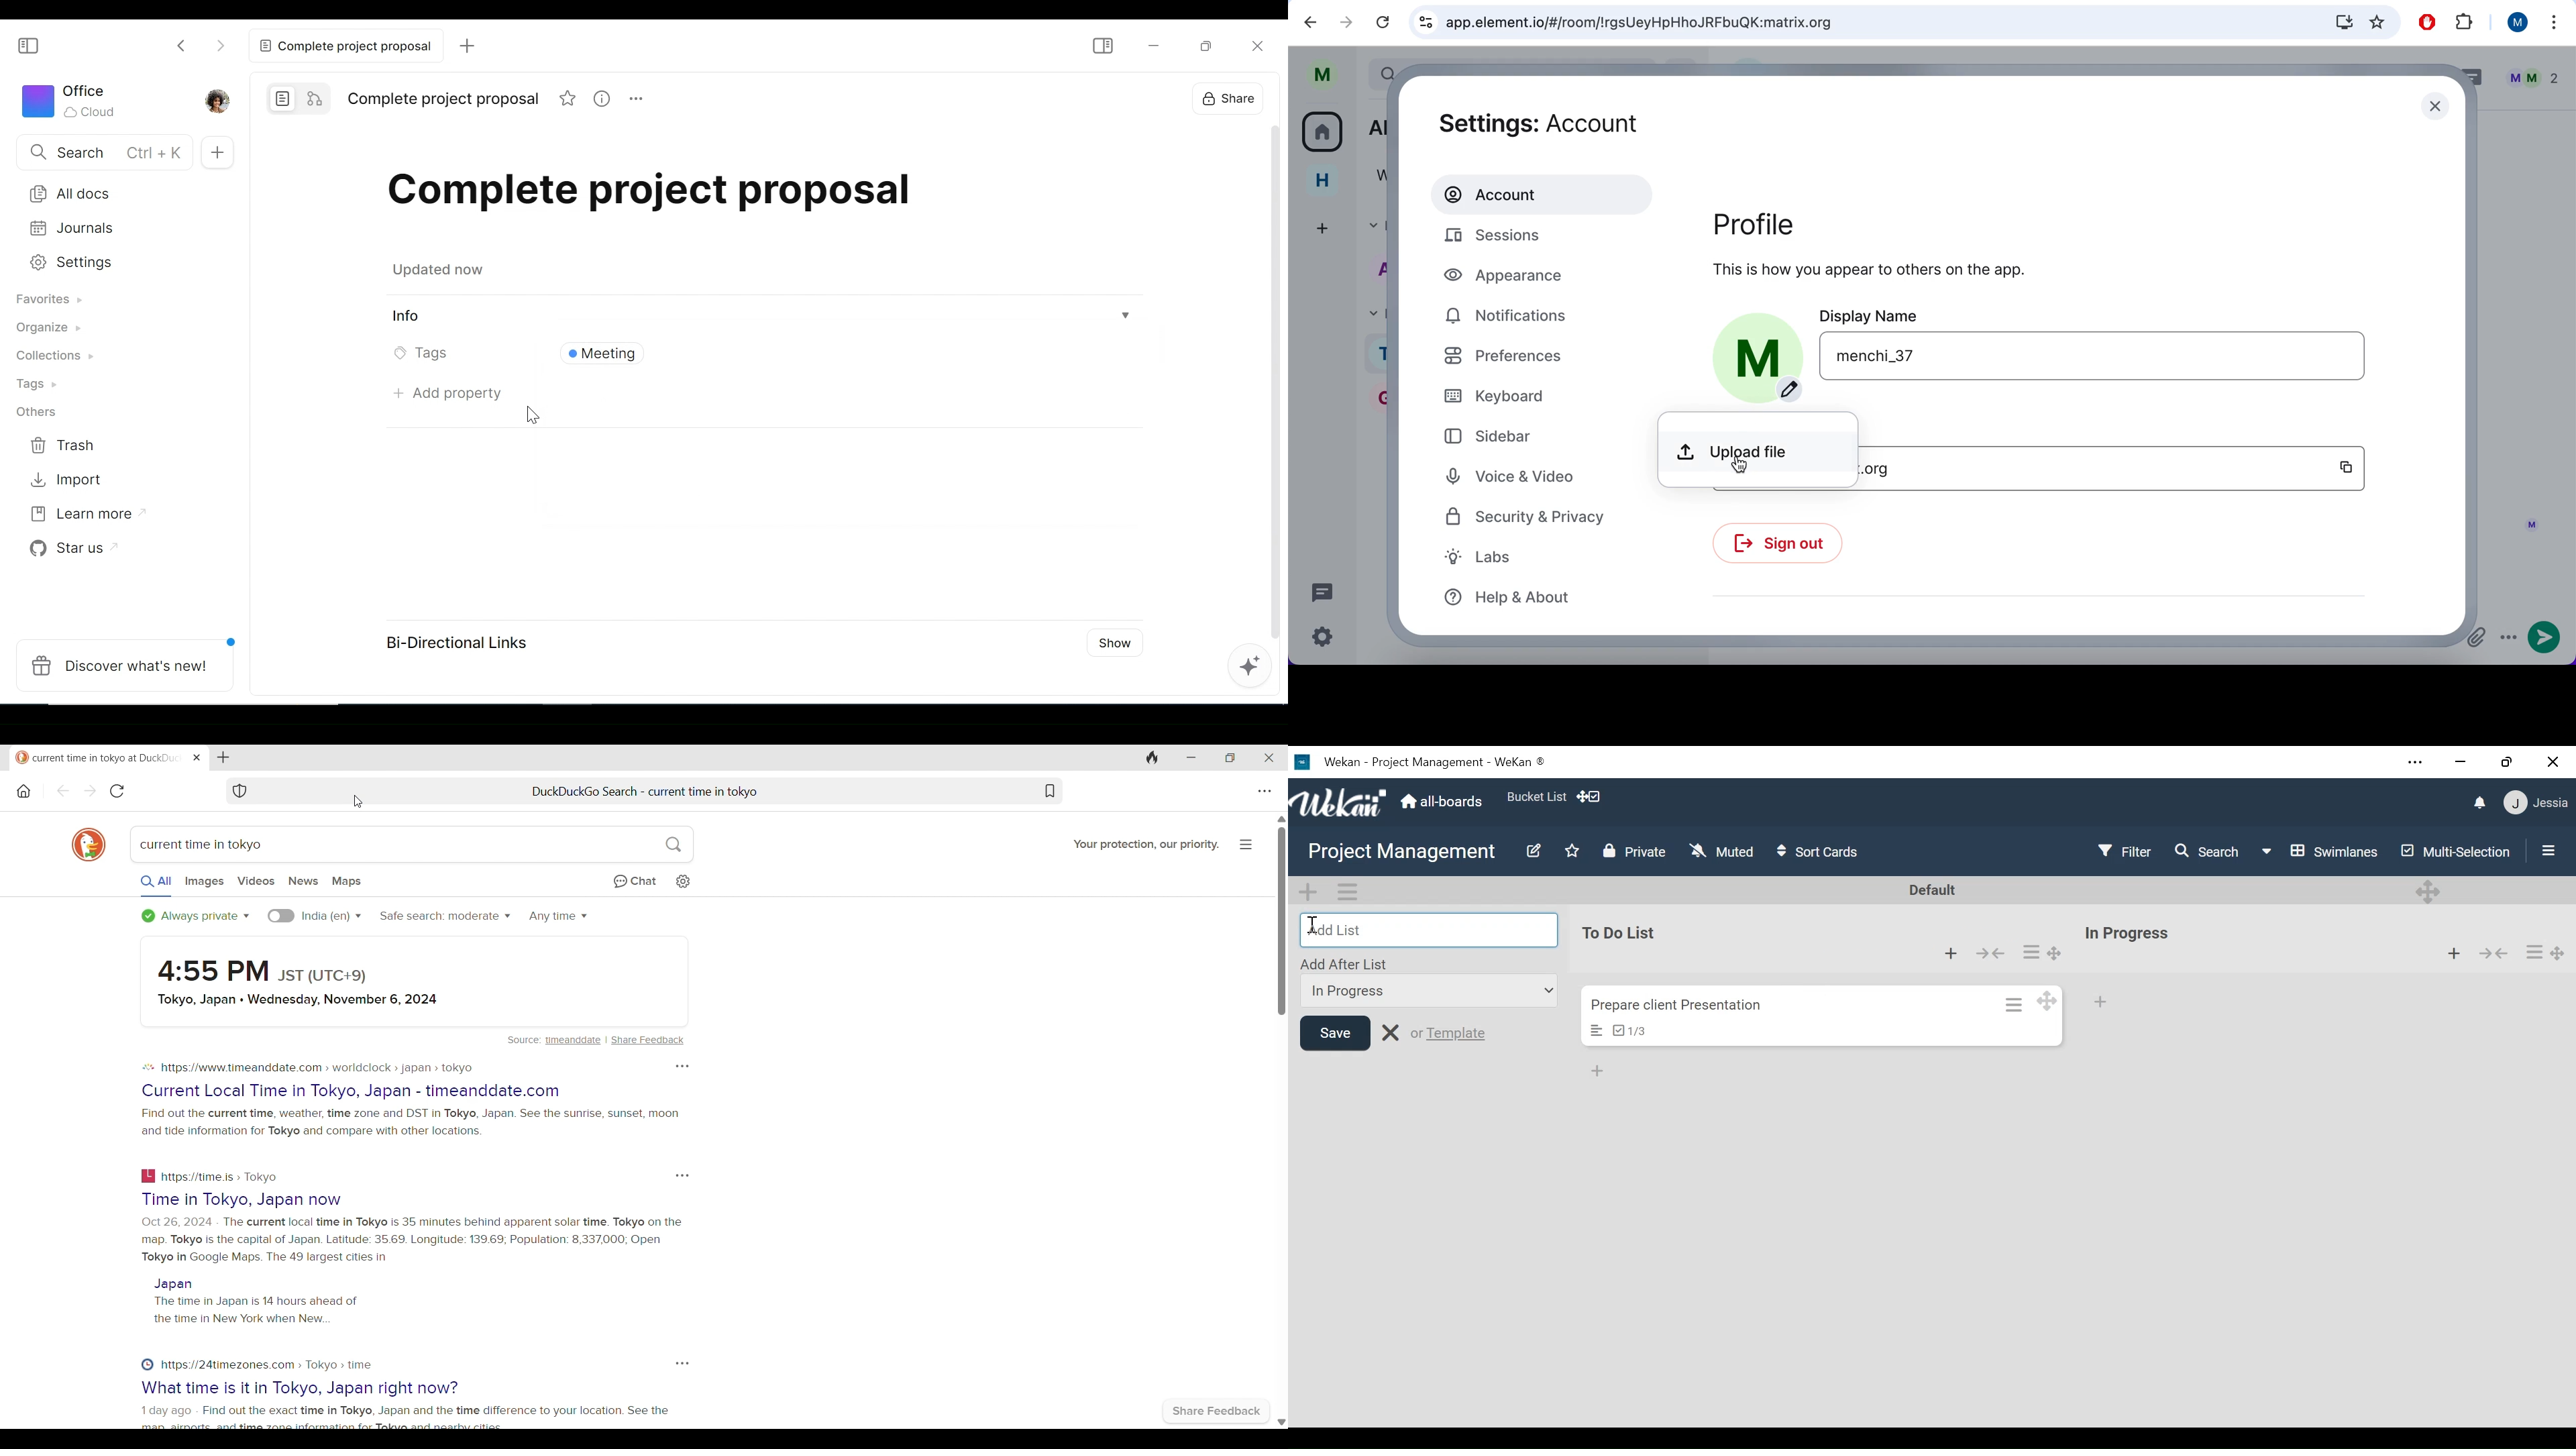 The height and width of the screenshot is (1456, 2576). Describe the element at coordinates (682, 1363) in the screenshot. I see `More settings` at that location.